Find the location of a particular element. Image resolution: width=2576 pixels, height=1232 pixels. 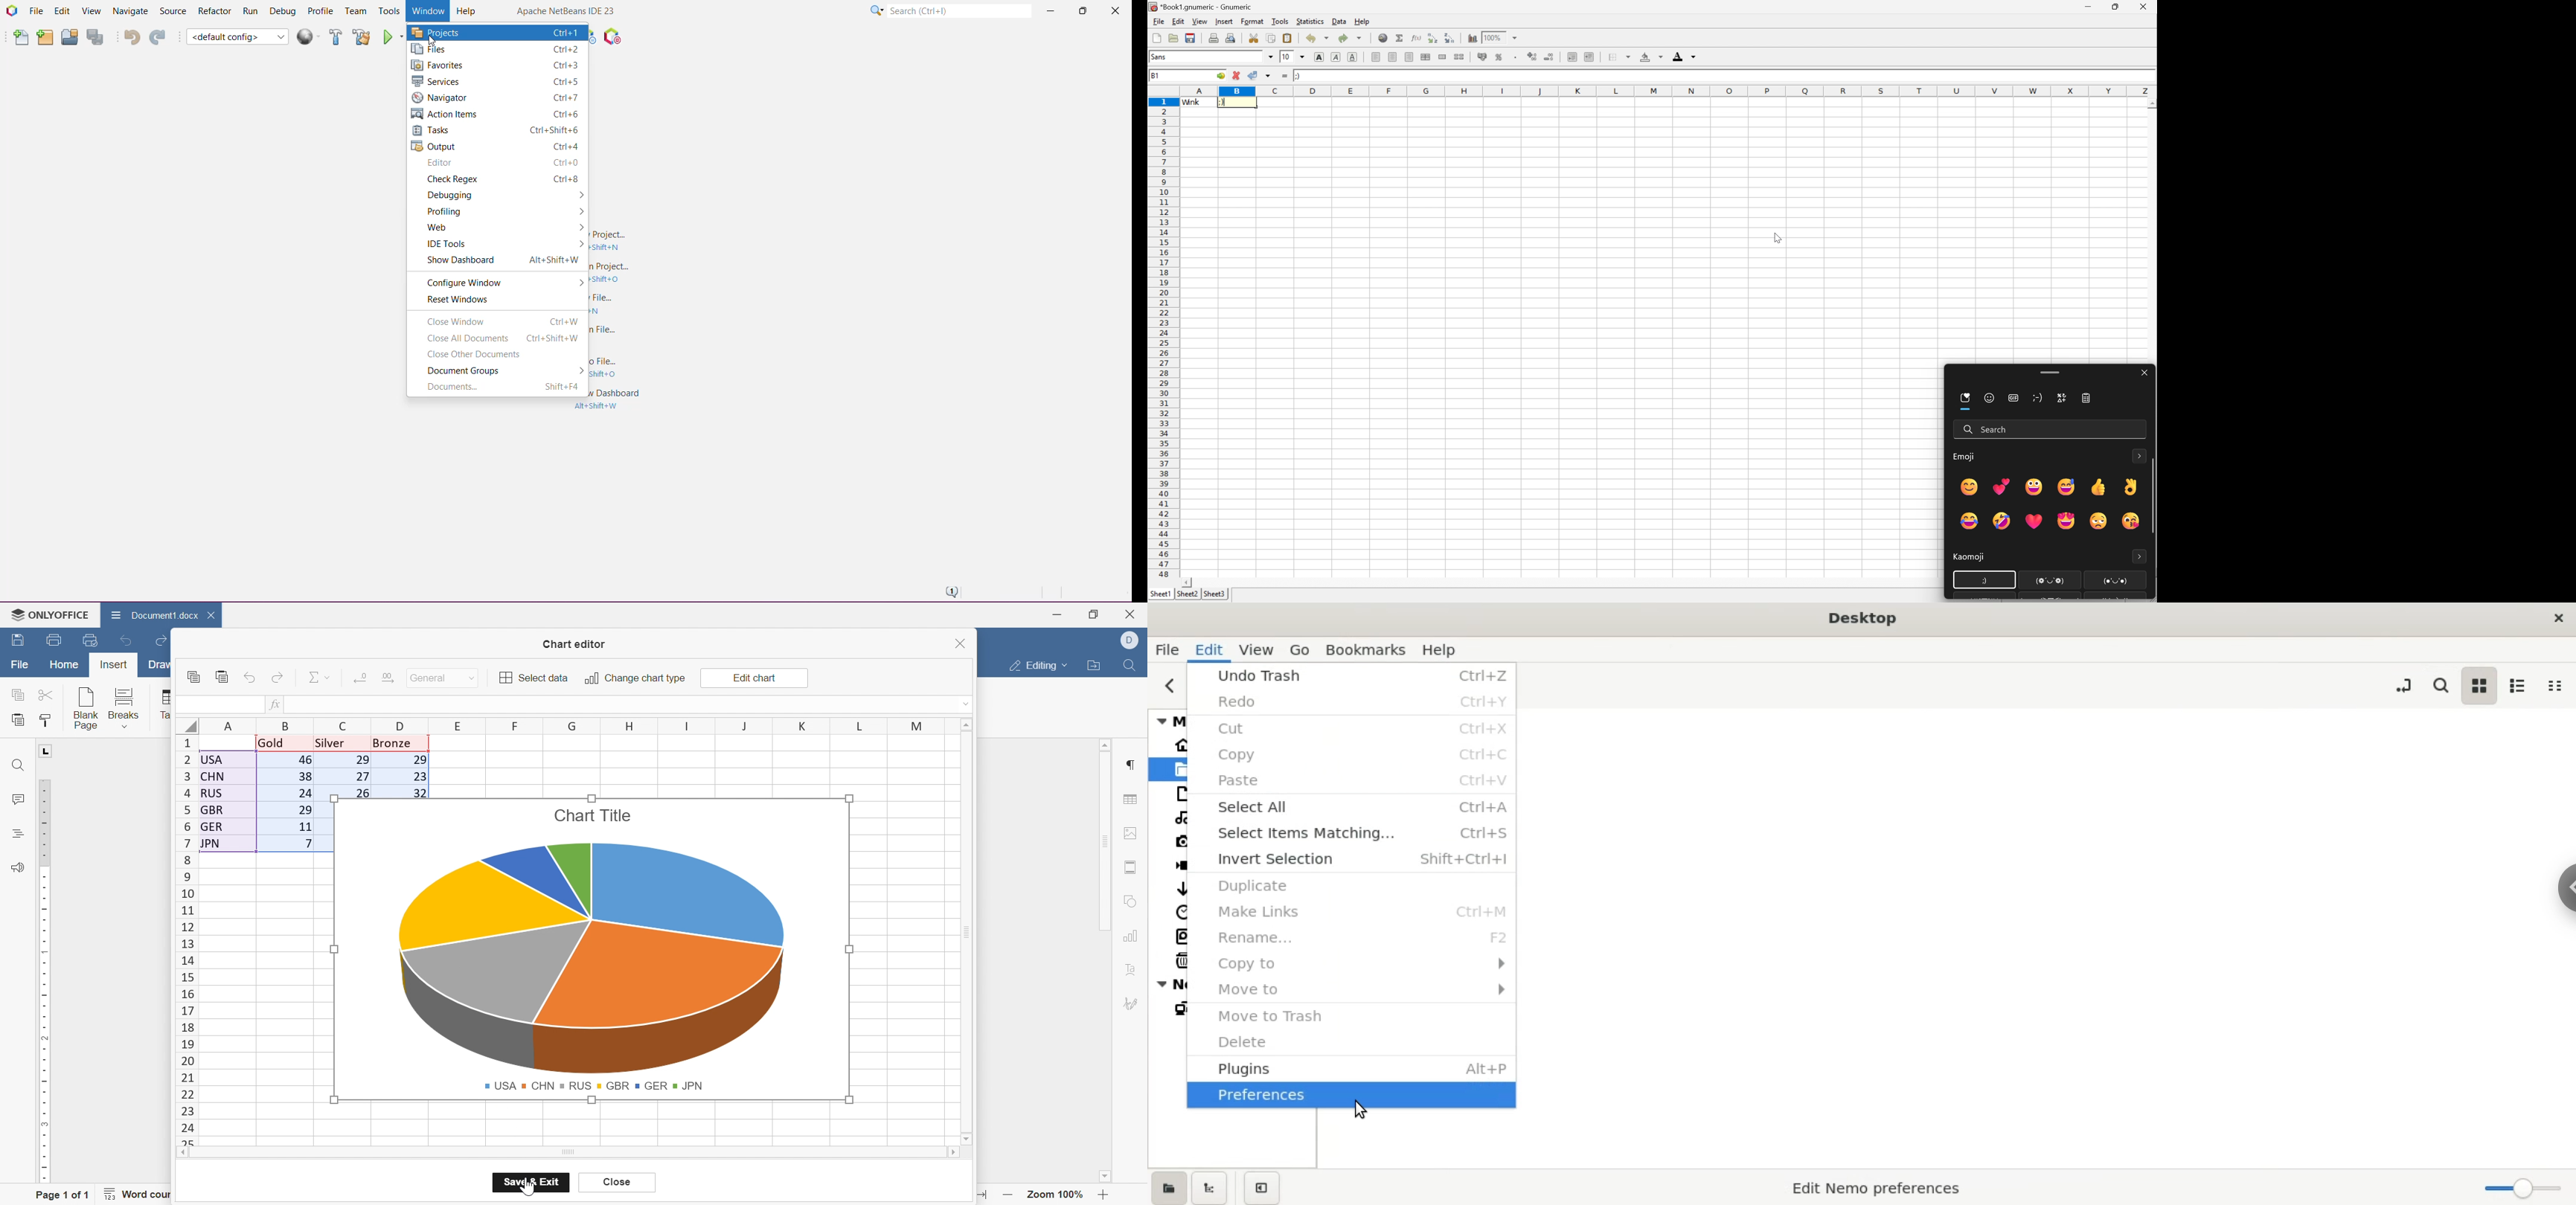

Zoom In is located at coordinates (1105, 1194).